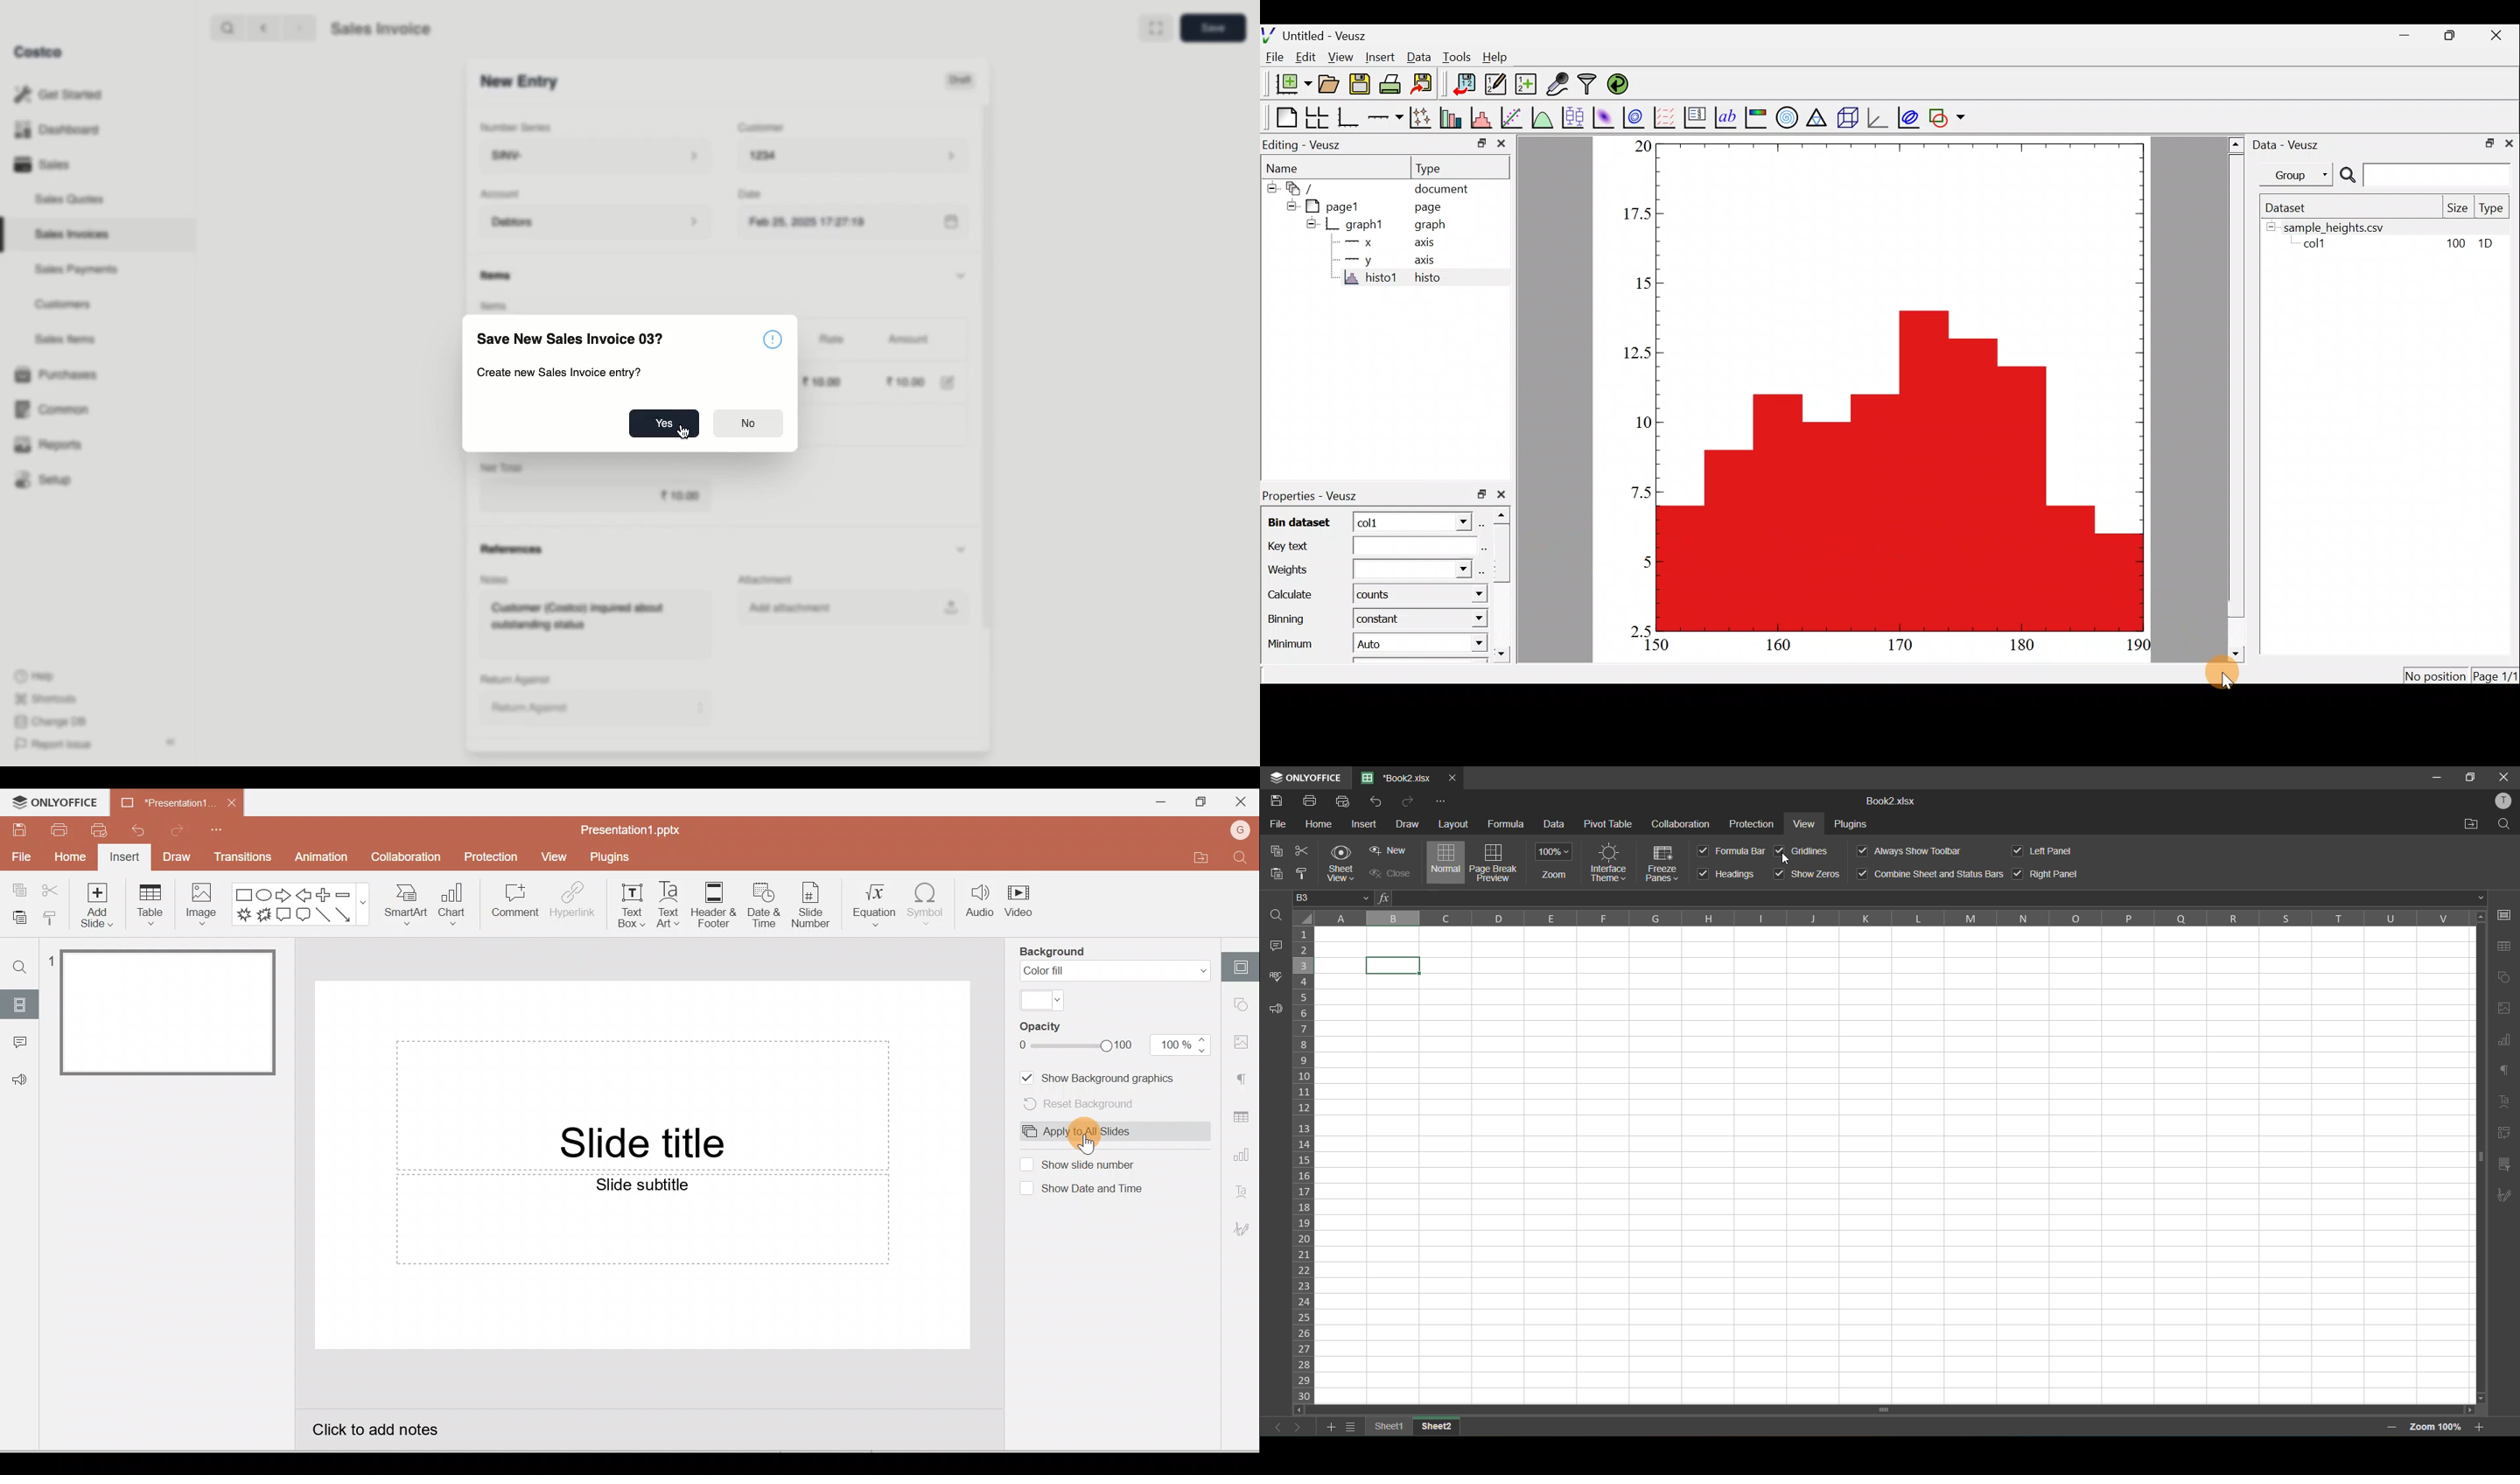  Describe the element at coordinates (1753, 824) in the screenshot. I see `protection` at that location.